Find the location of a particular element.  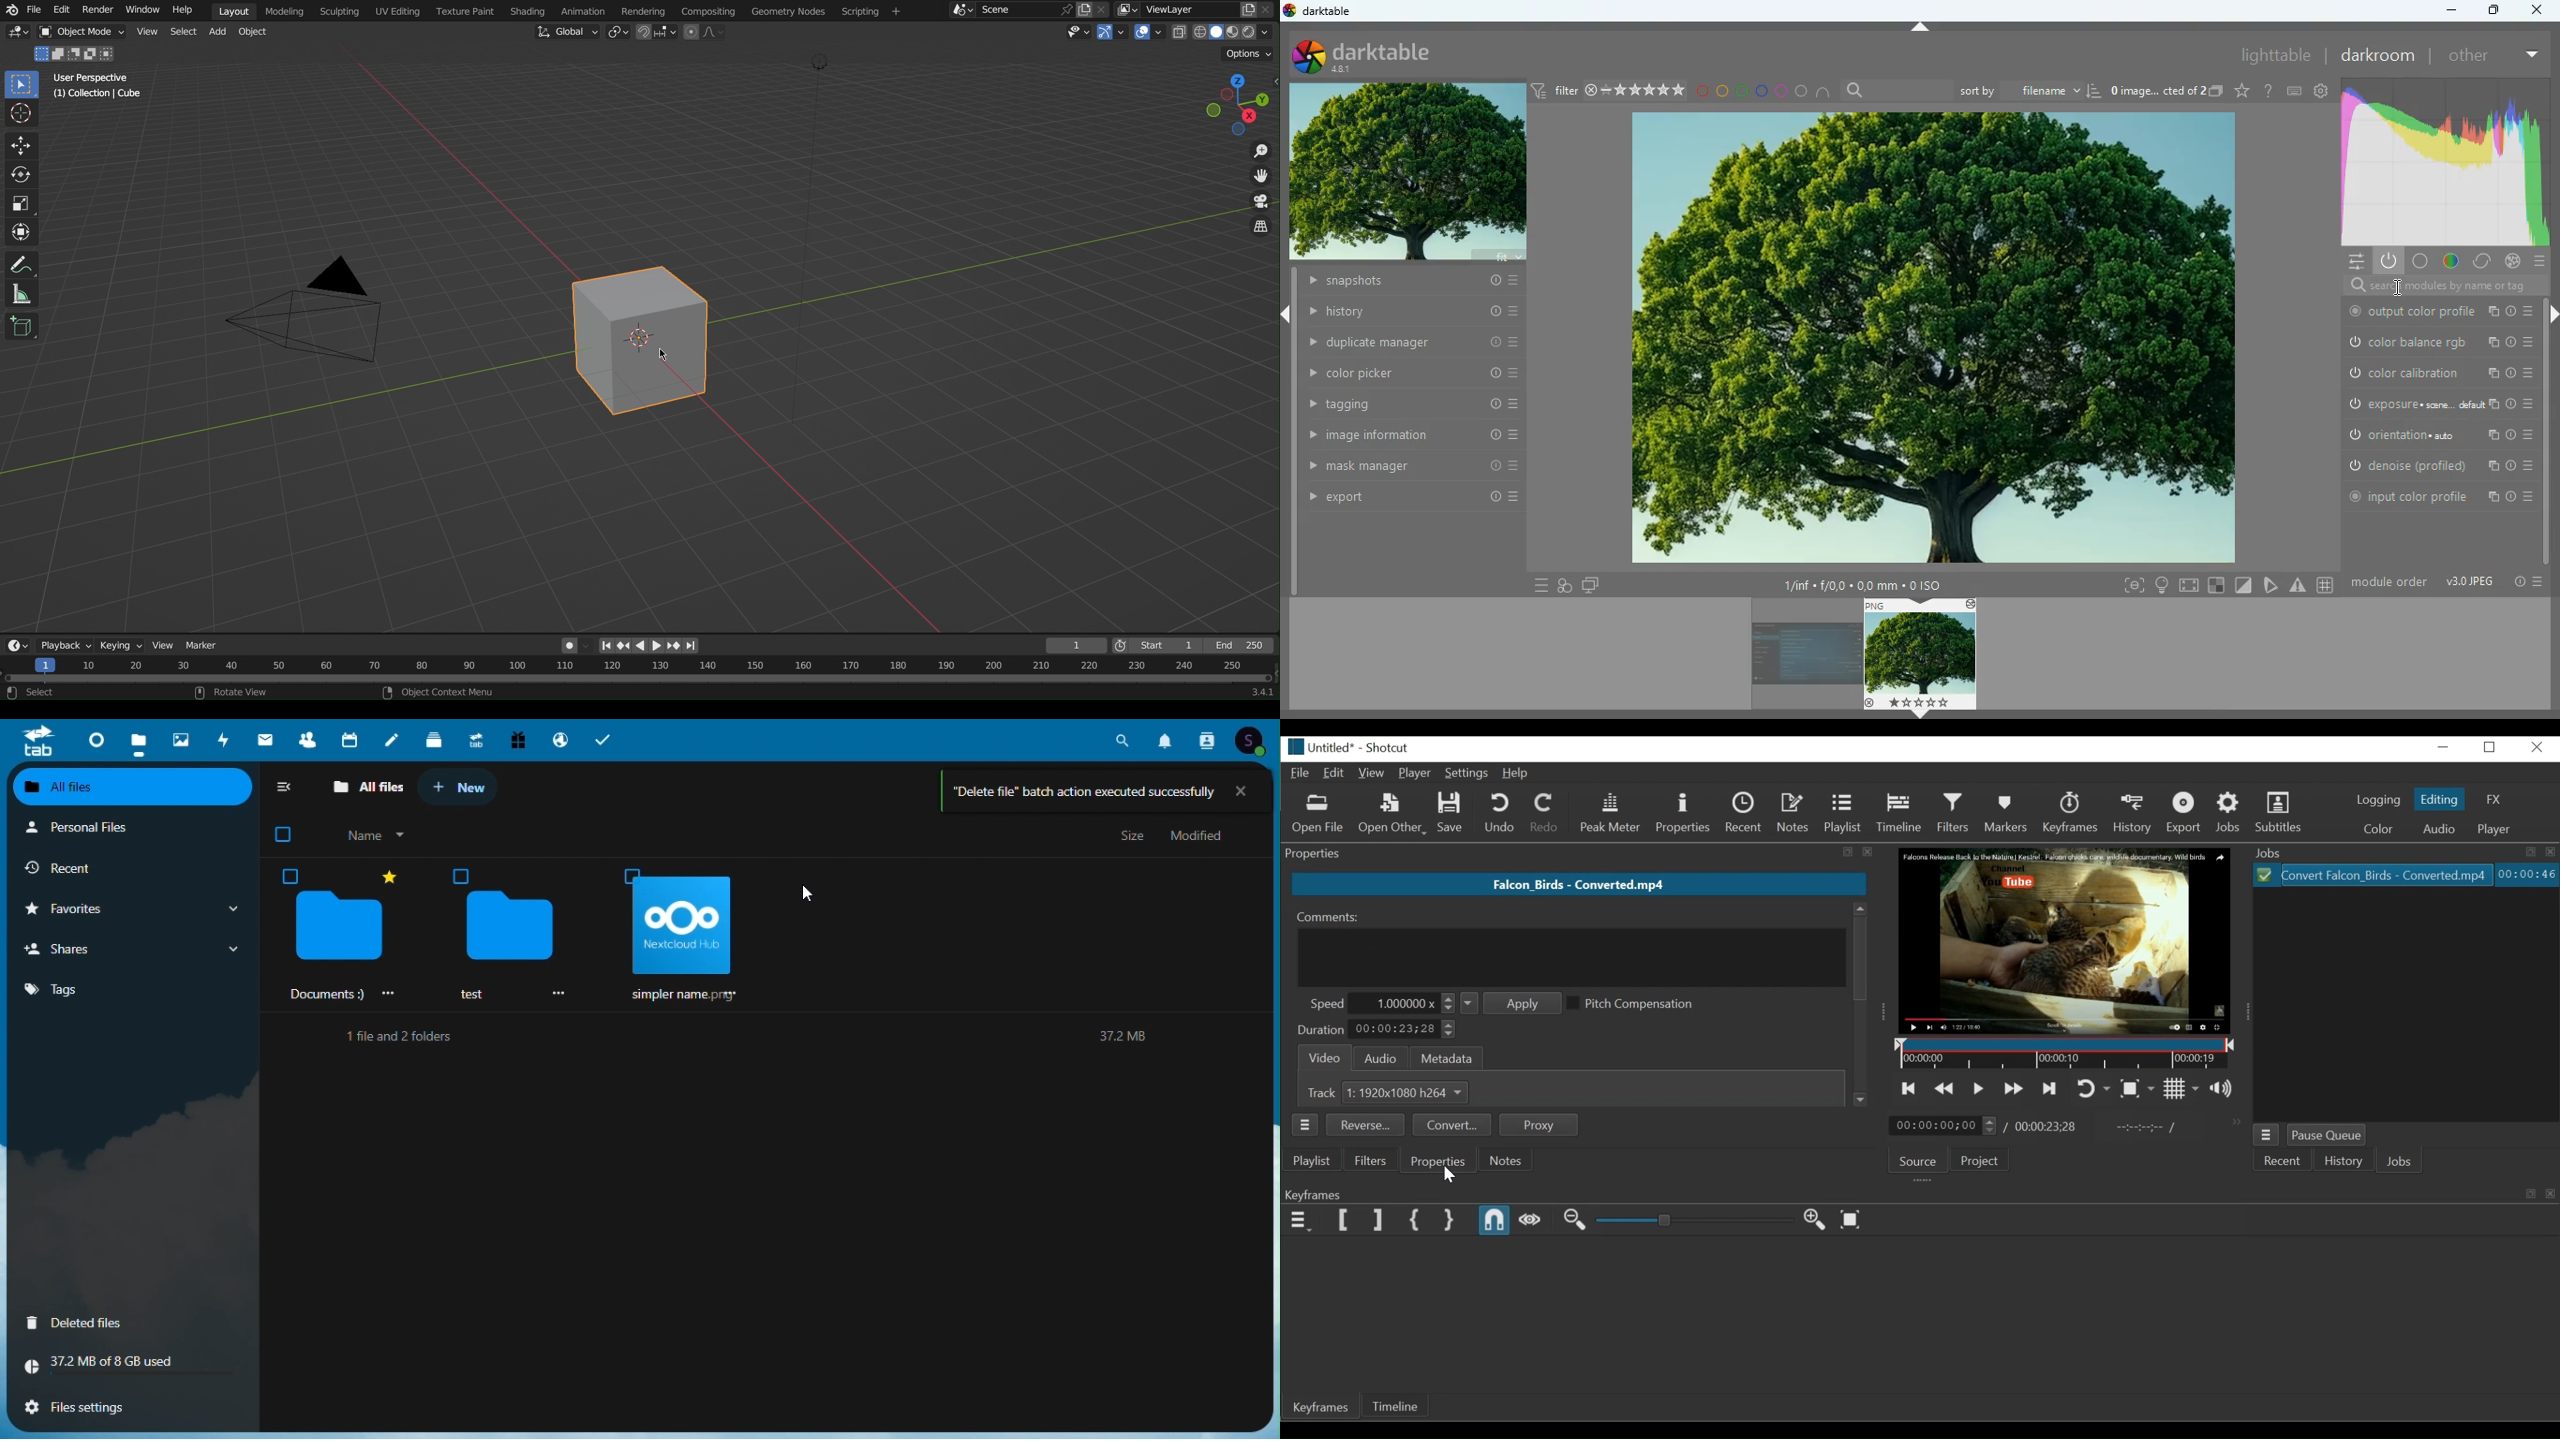

red is located at coordinates (1701, 92).